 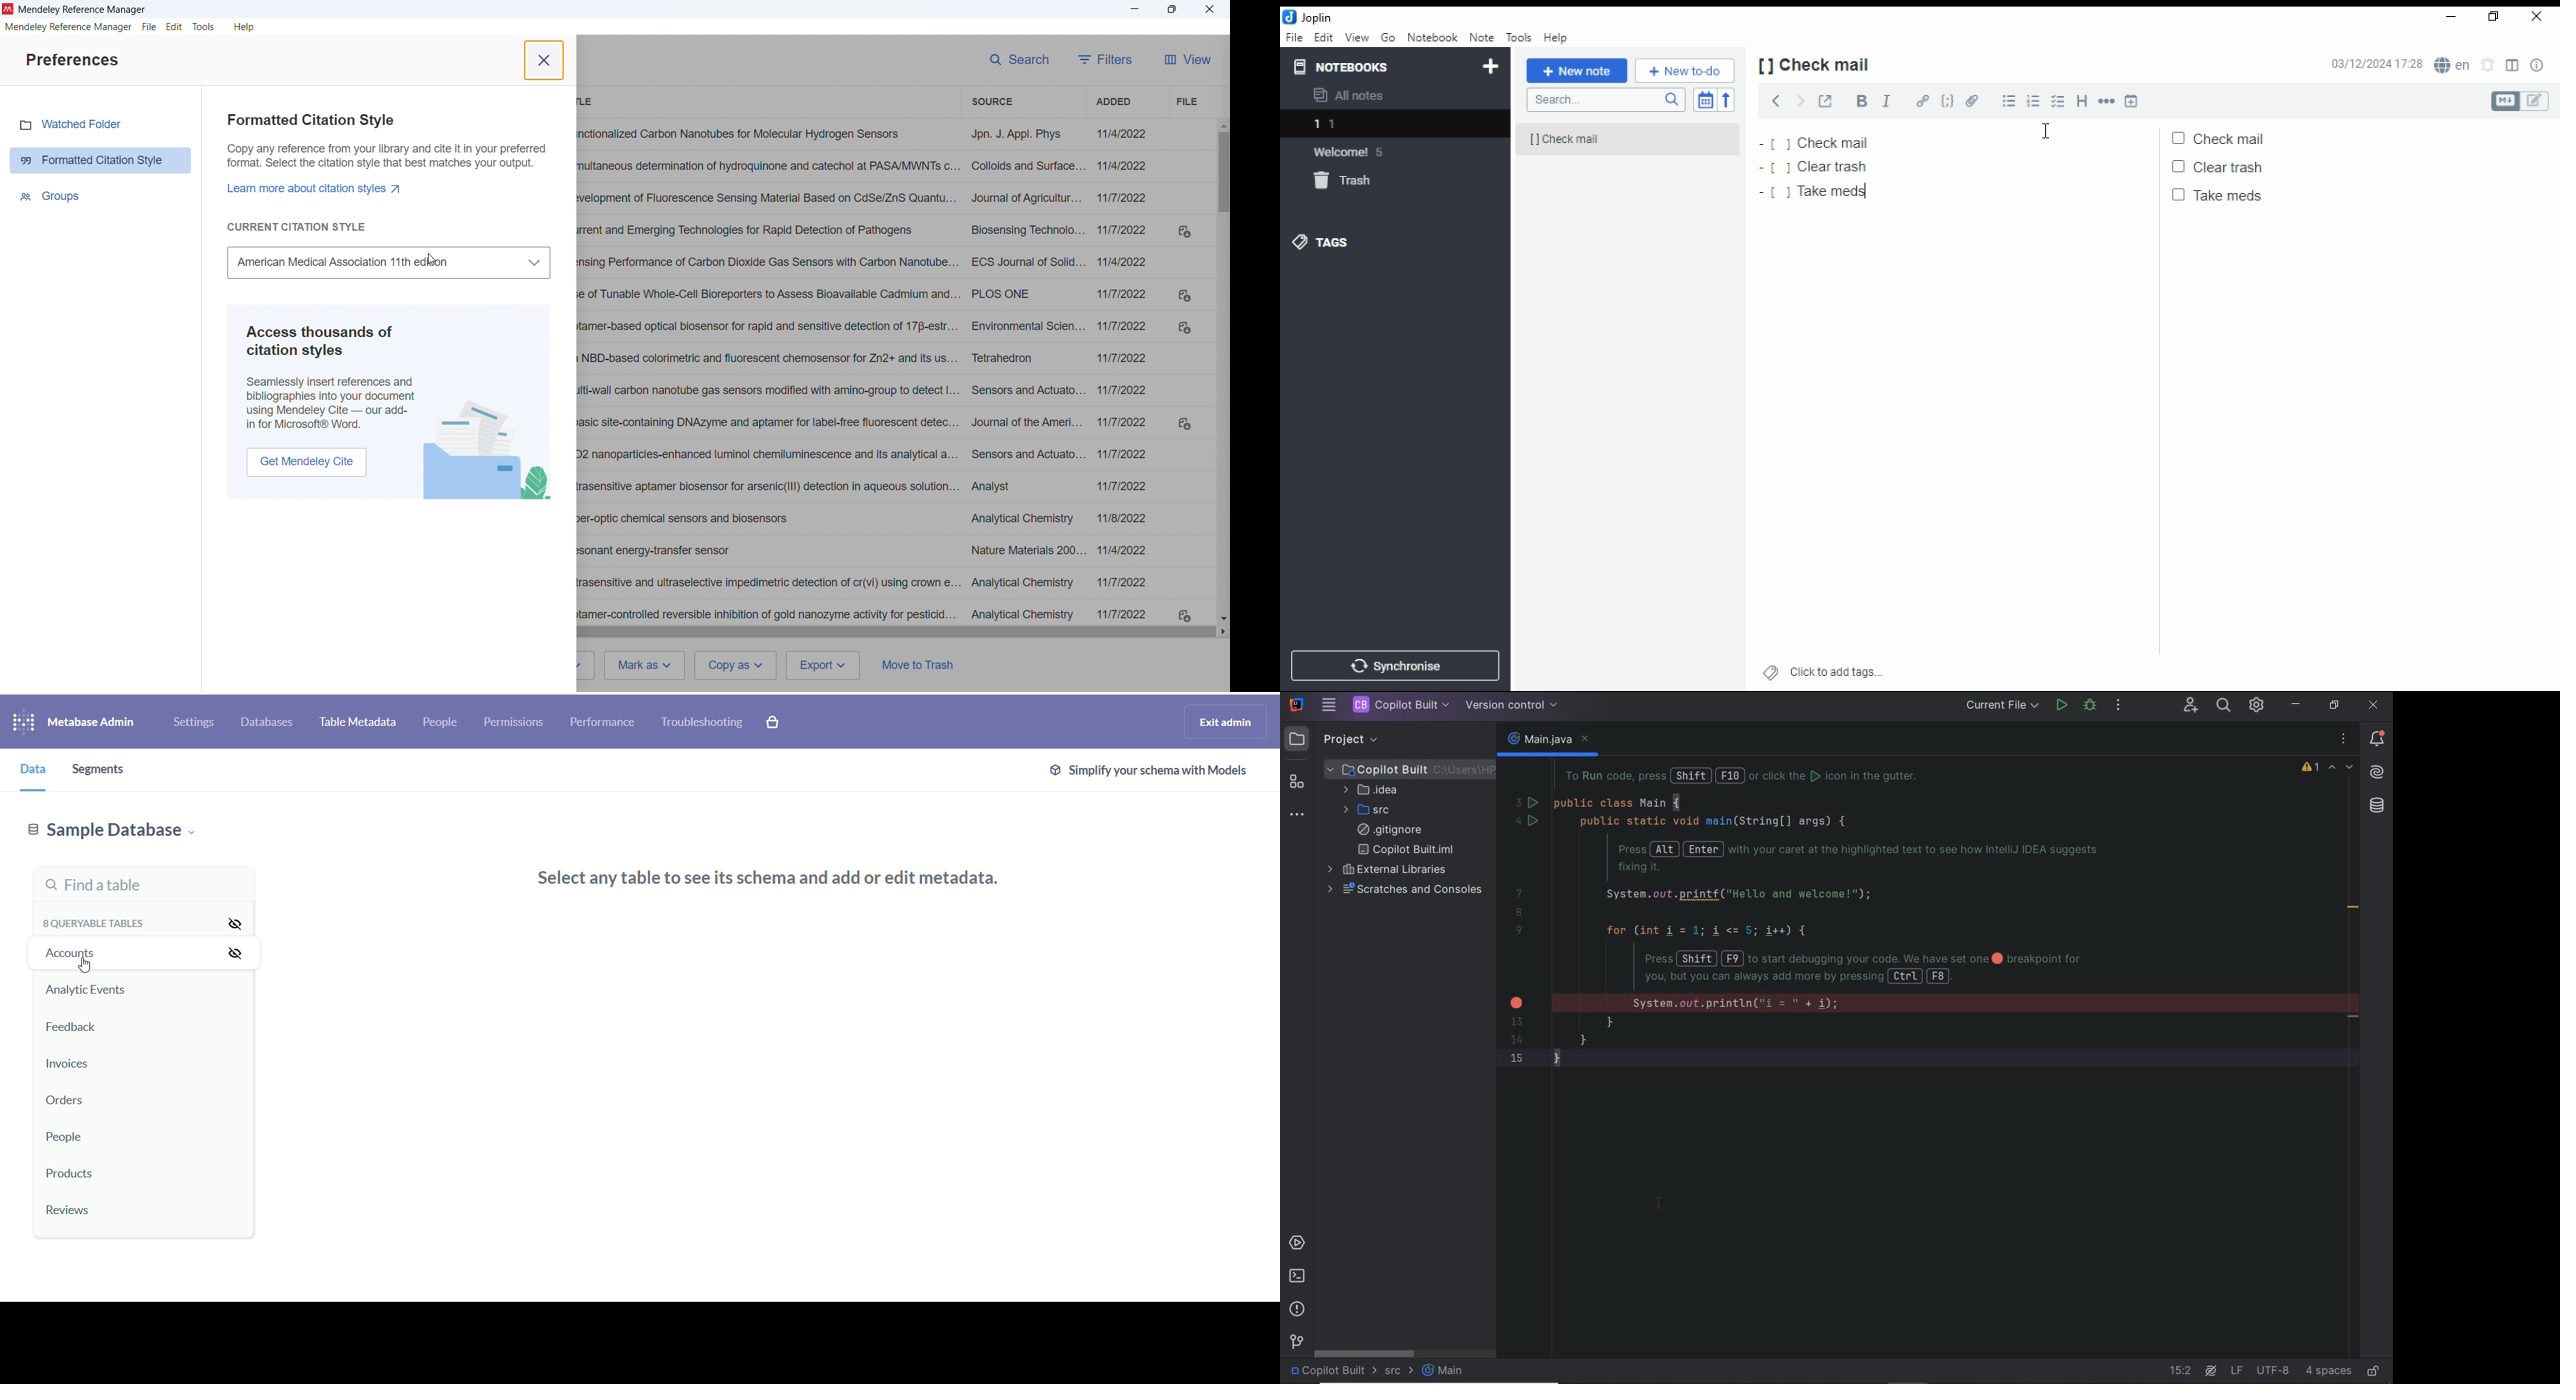 What do you see at coordinates (318, 188) in the screenshot?
I see `Learn more about citation styles ` at bounding box center [318, 188].